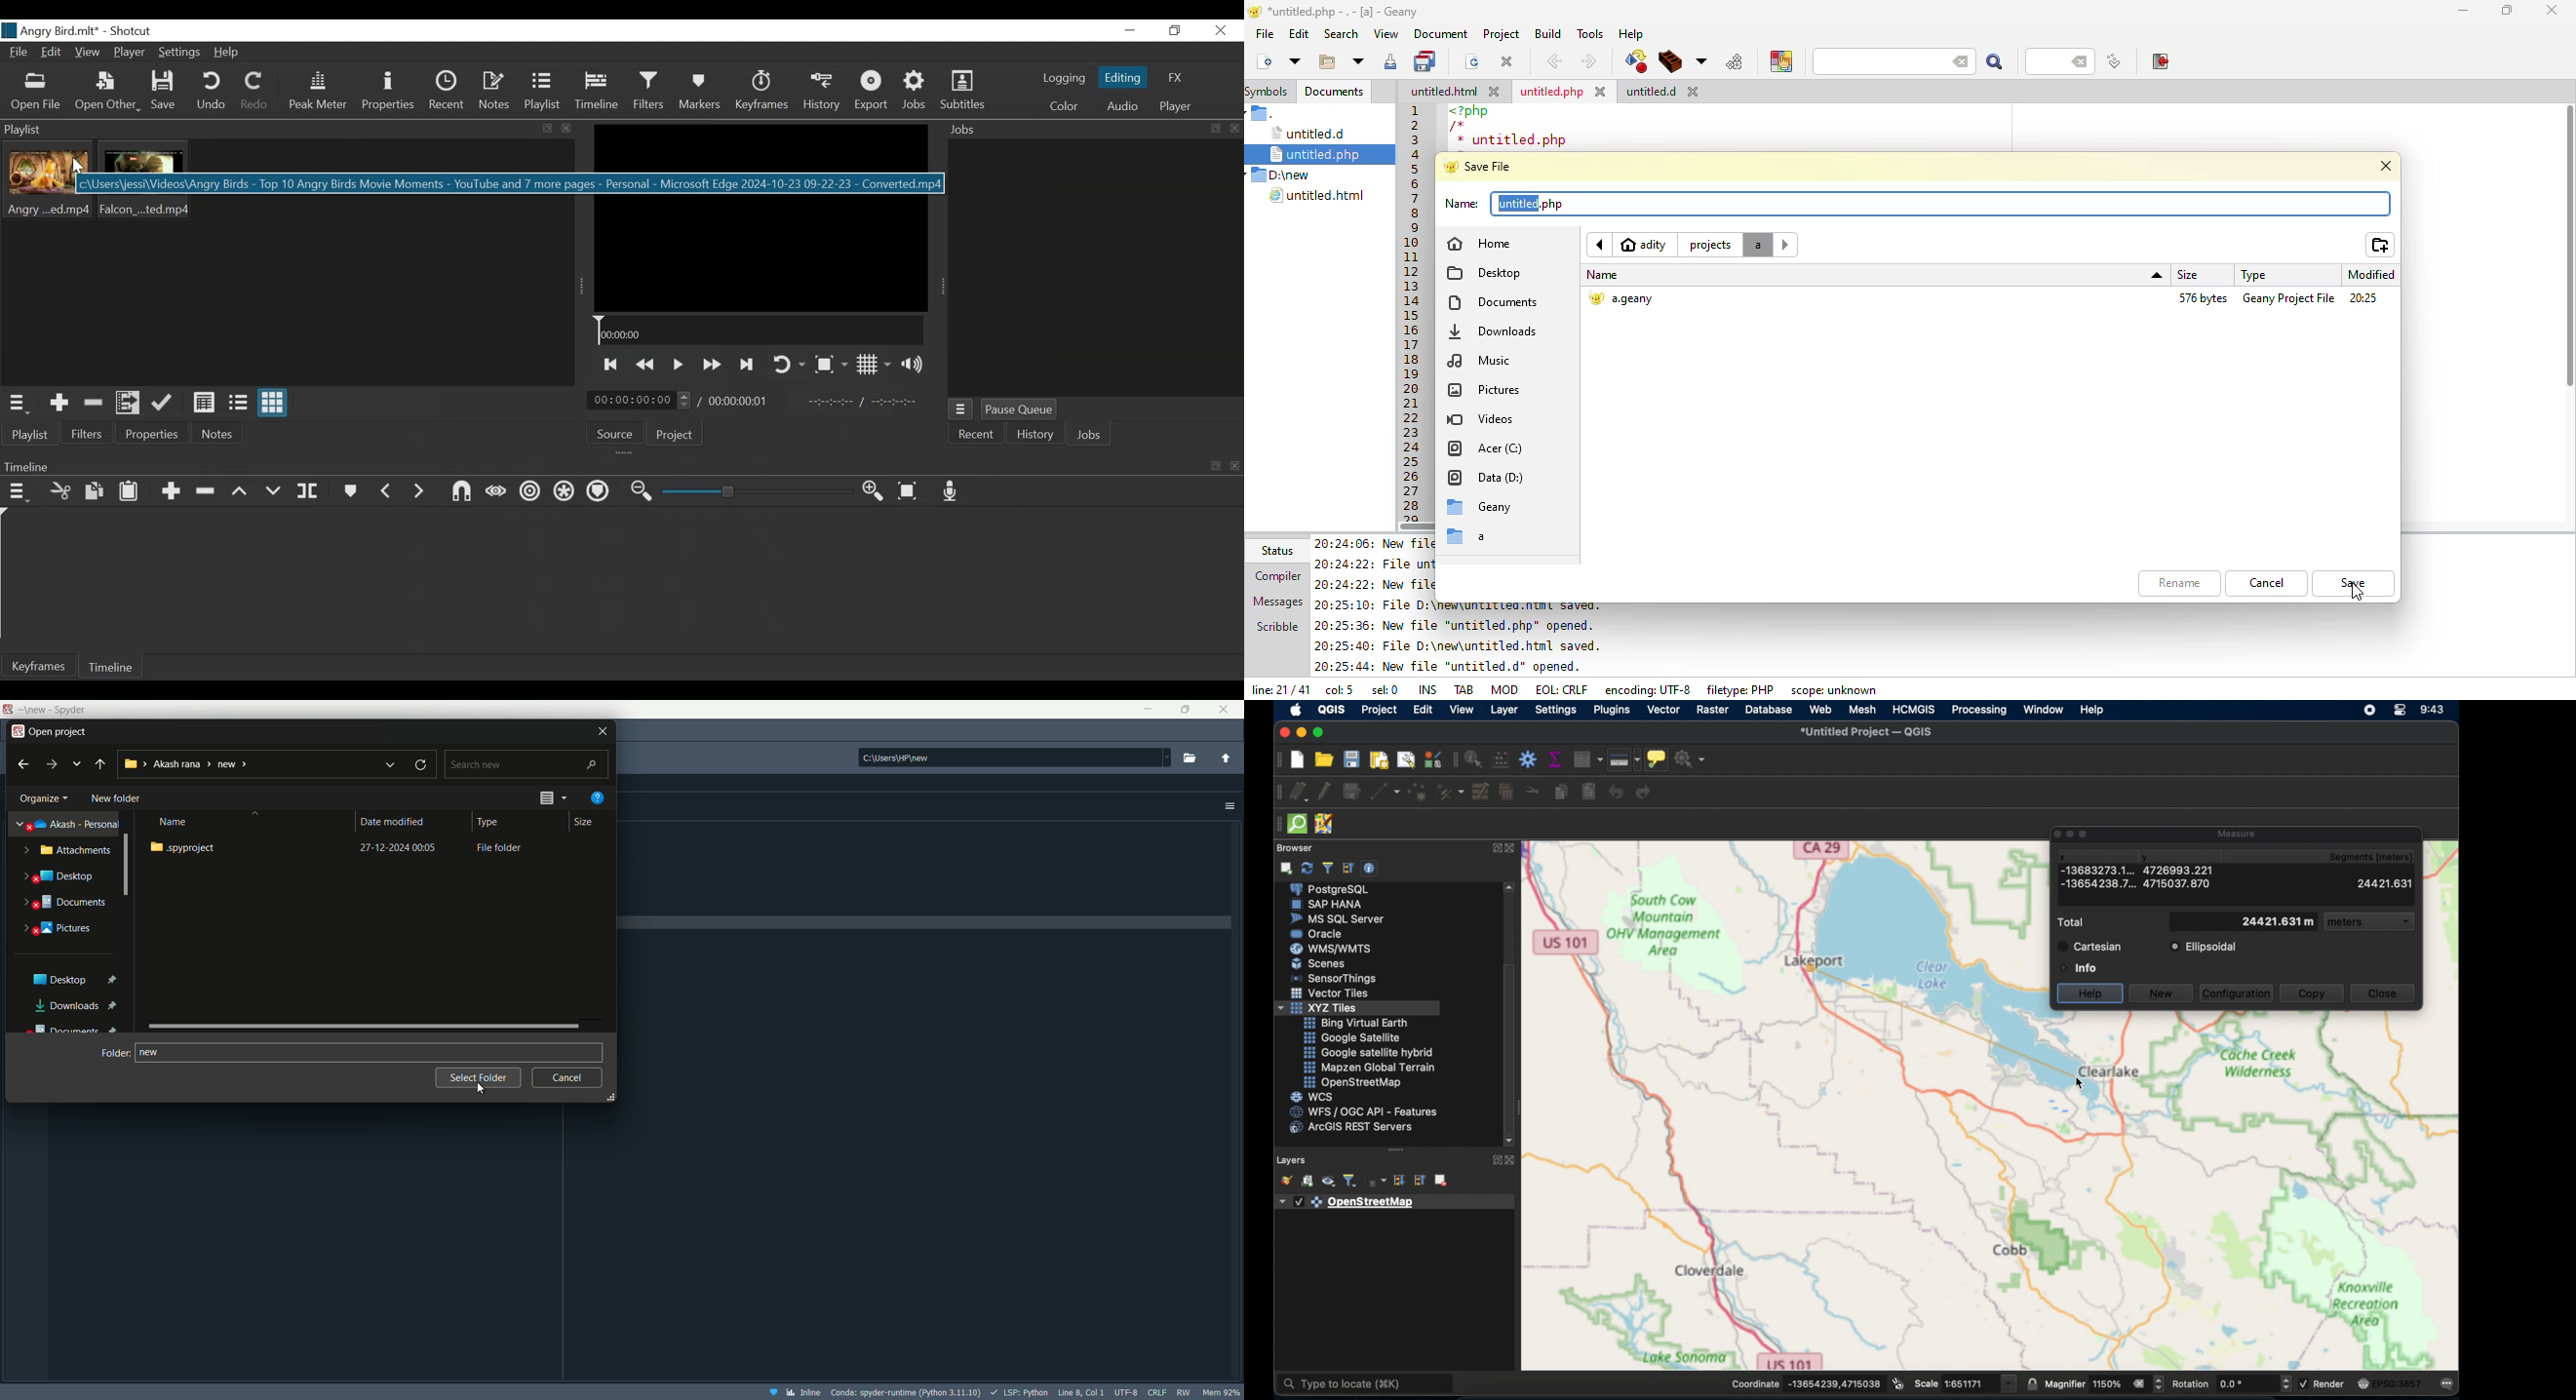  What do you see at coordinates (962, 410) in the screenshot?
I see `Jobs Menu` at bounding box center [962, 410].